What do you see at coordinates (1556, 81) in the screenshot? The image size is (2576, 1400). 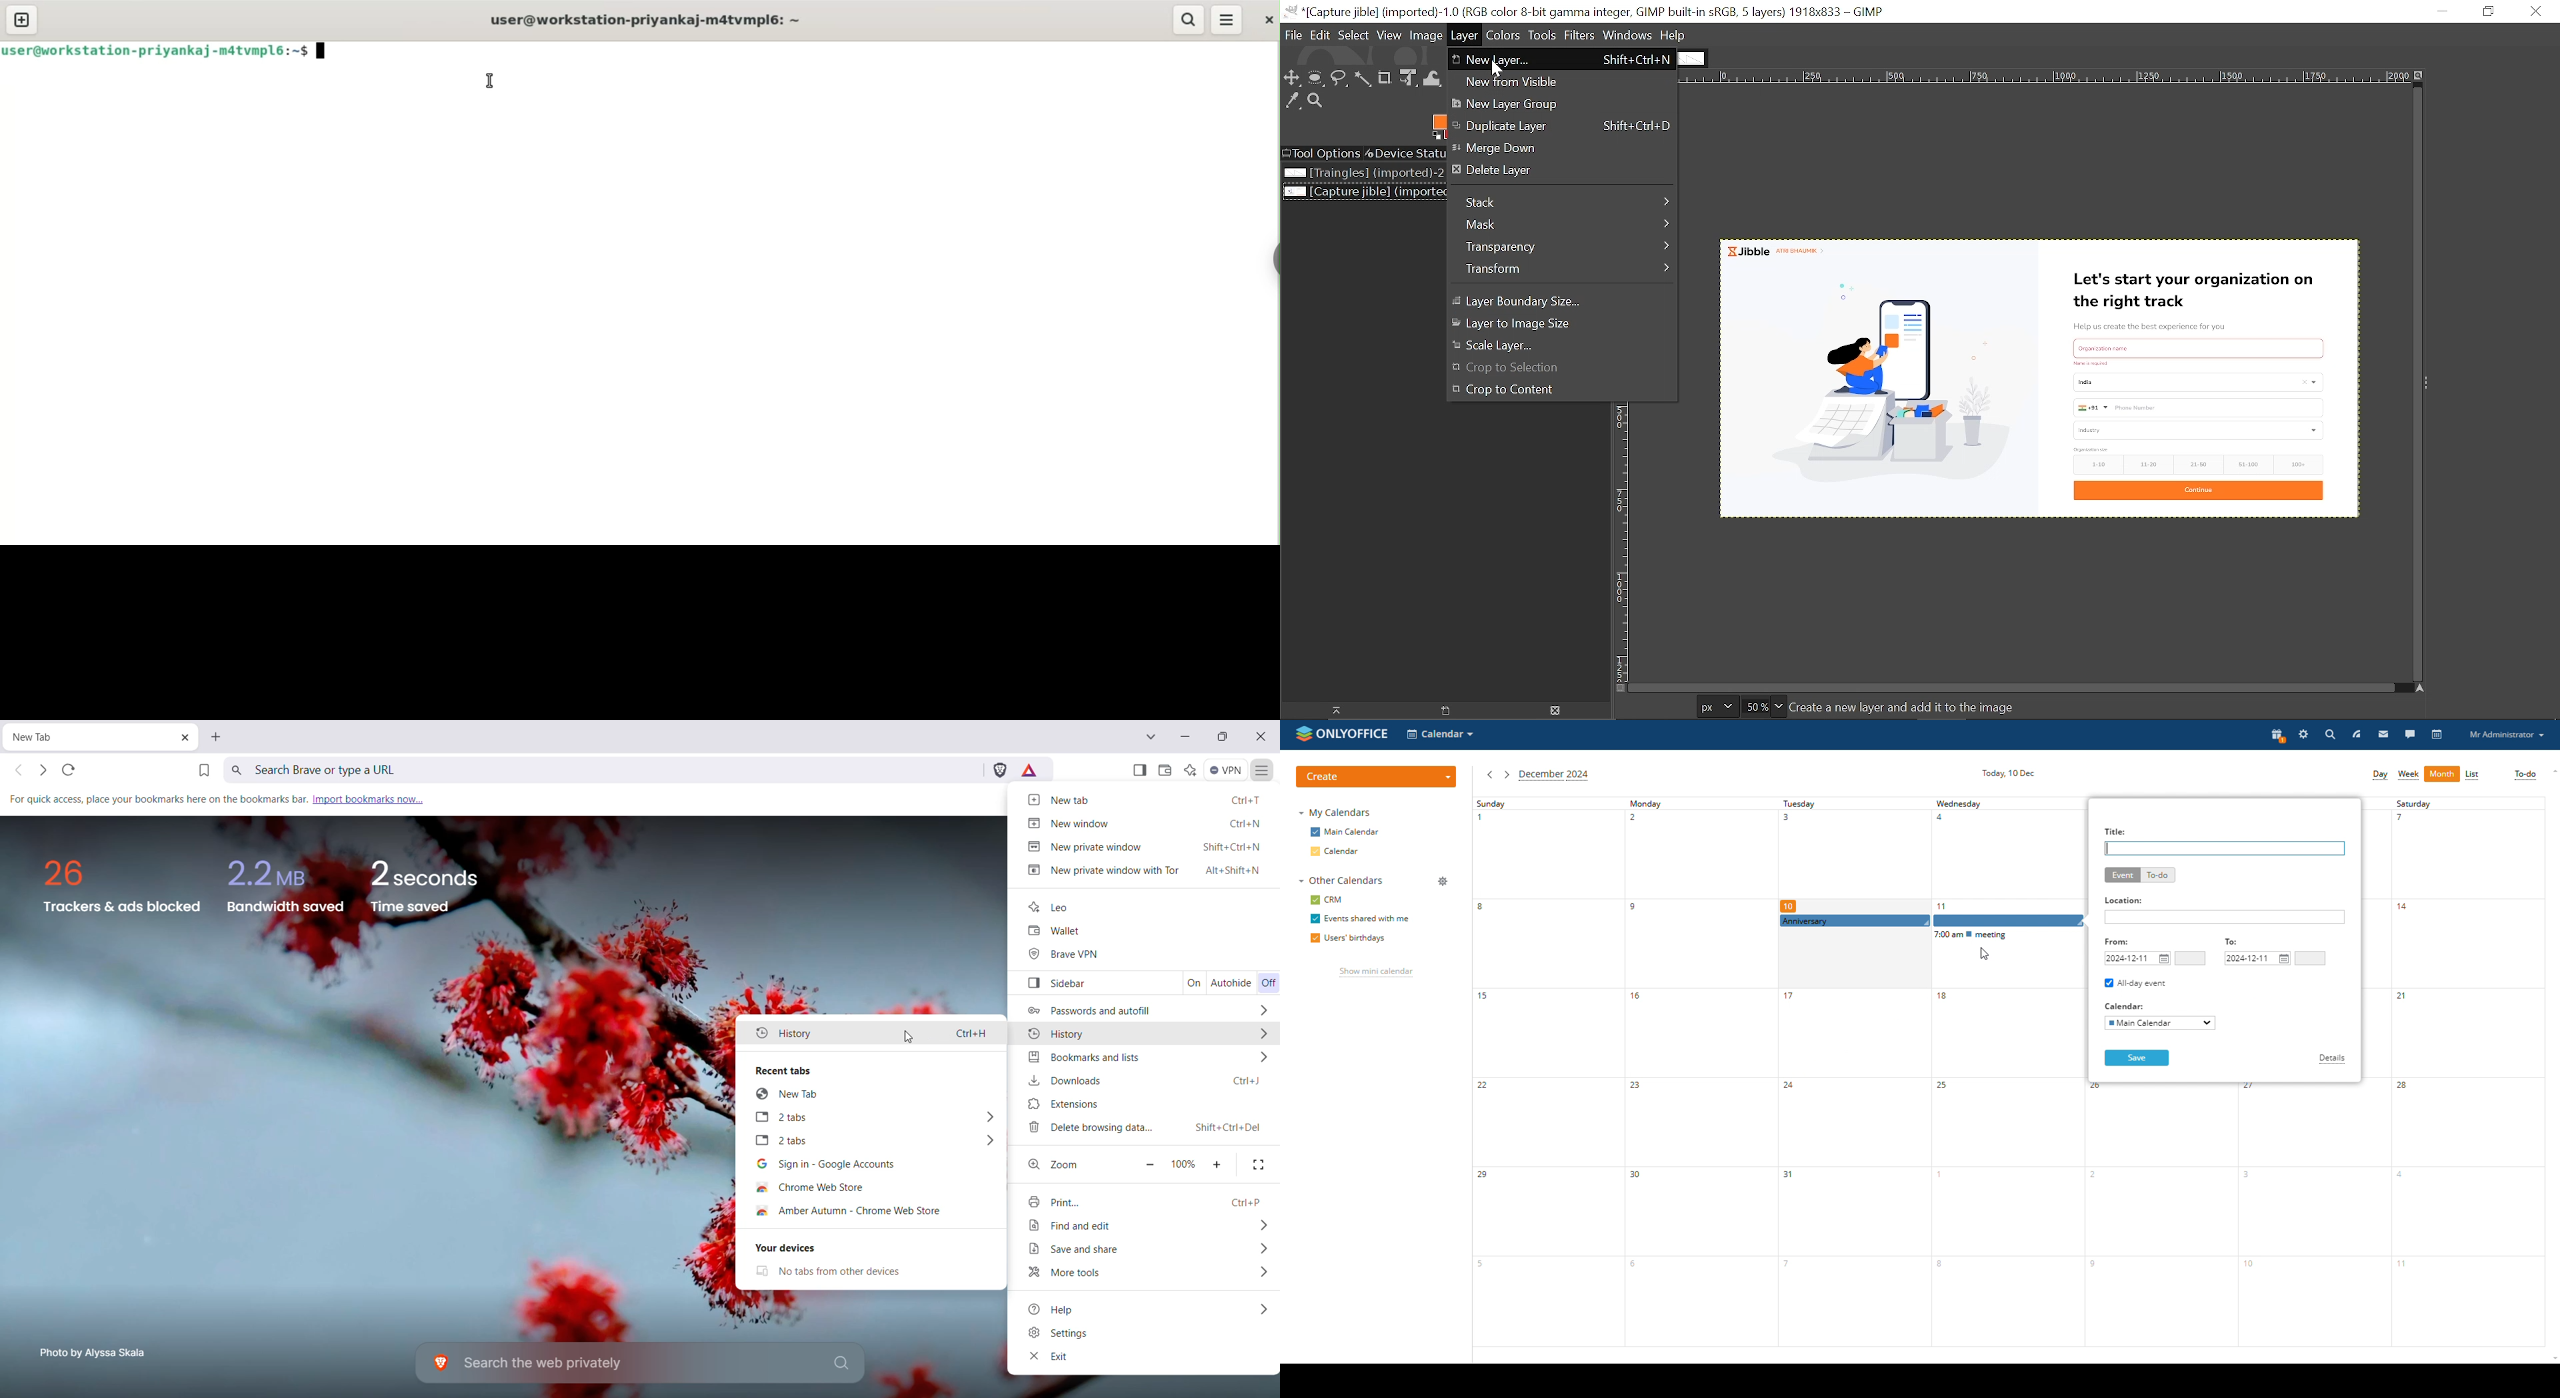 I see `New from Visible` at bounding box center [1556, 81].